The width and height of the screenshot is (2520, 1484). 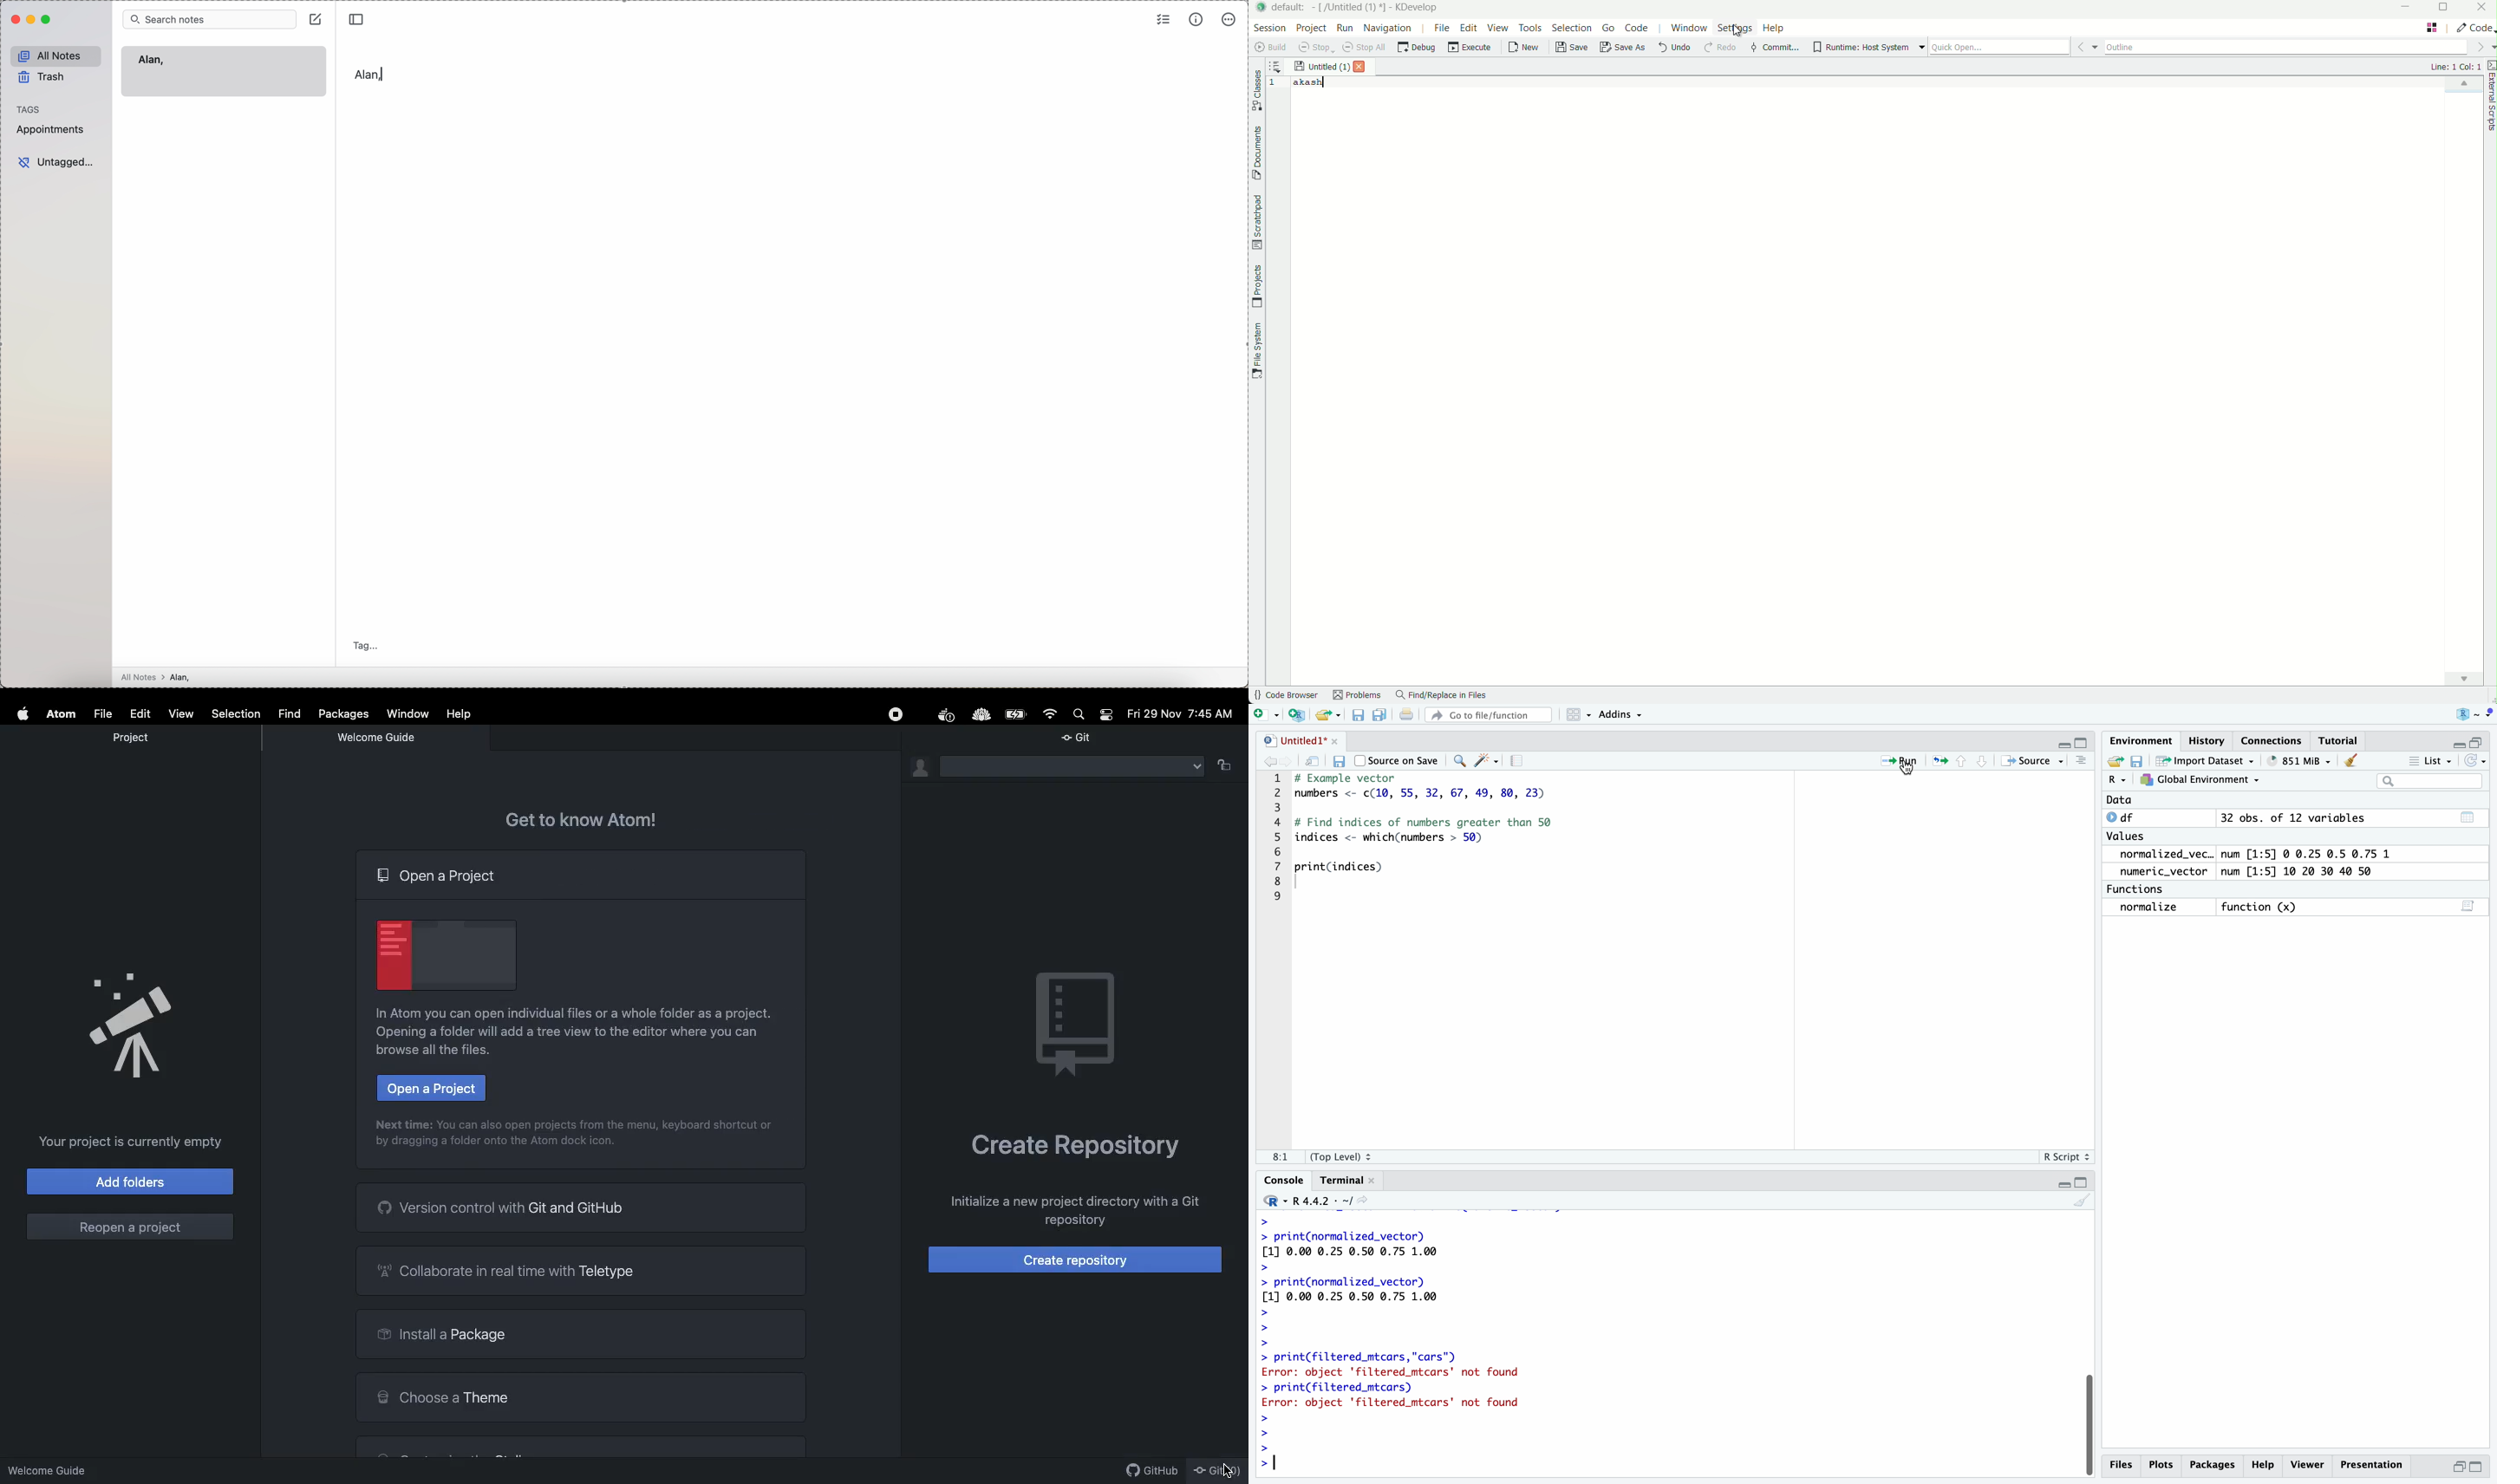 I want to click on R Script, so click(x=2063, y=1157).